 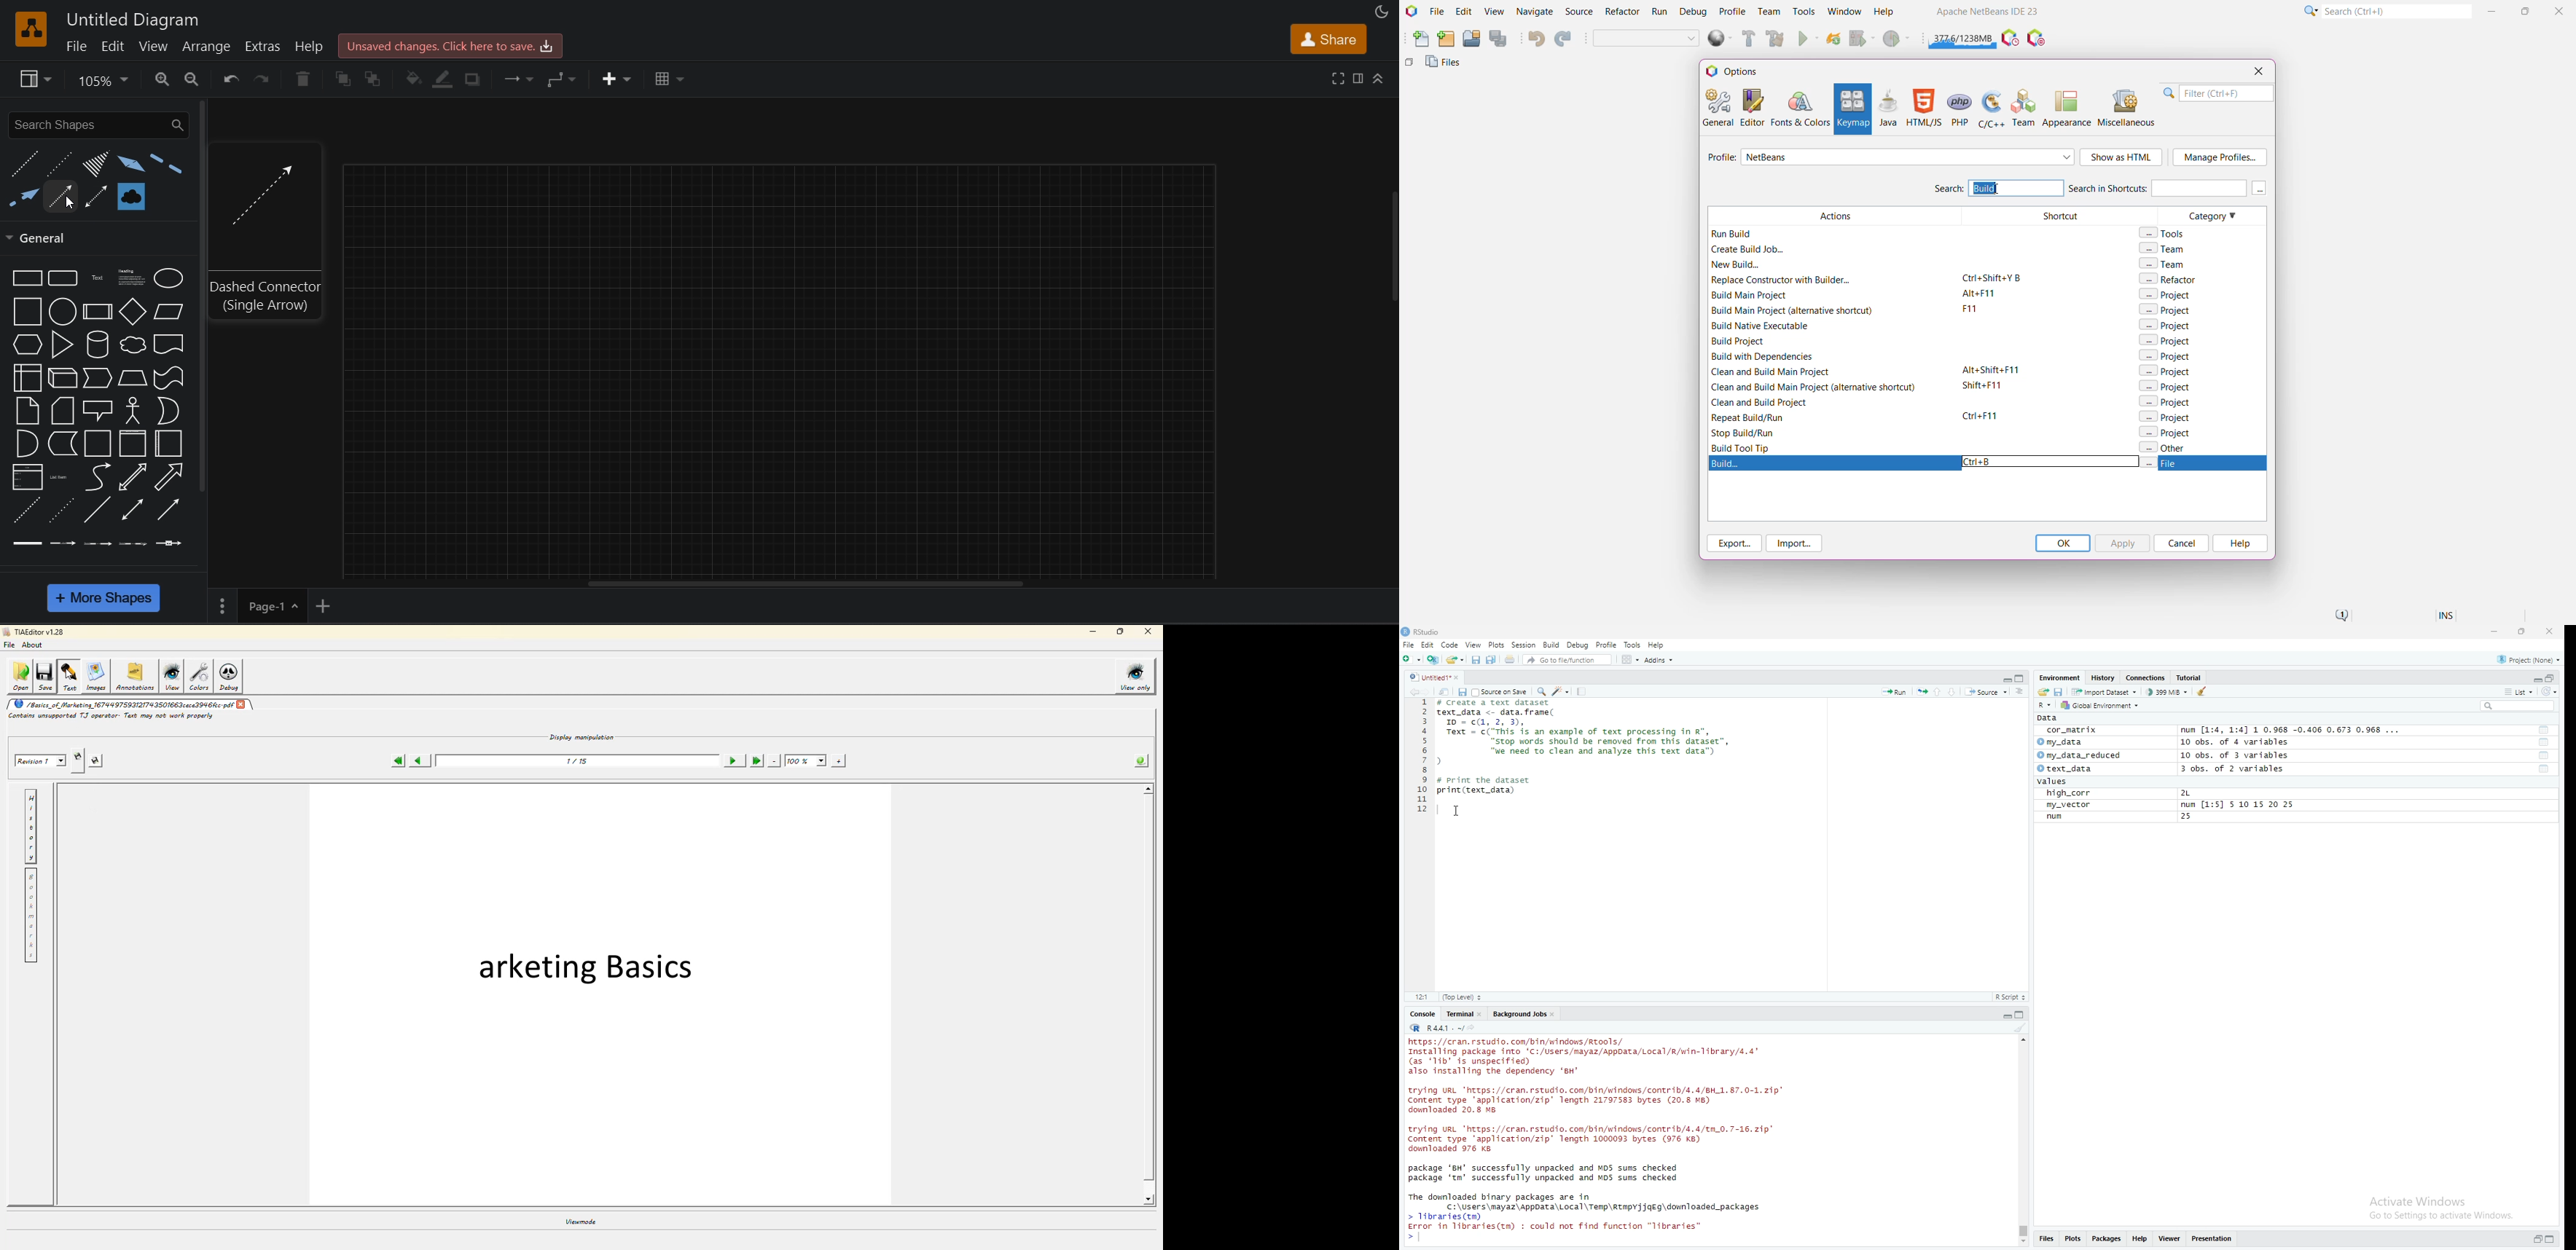 I want to click on session, so click(x=1524, y=644).